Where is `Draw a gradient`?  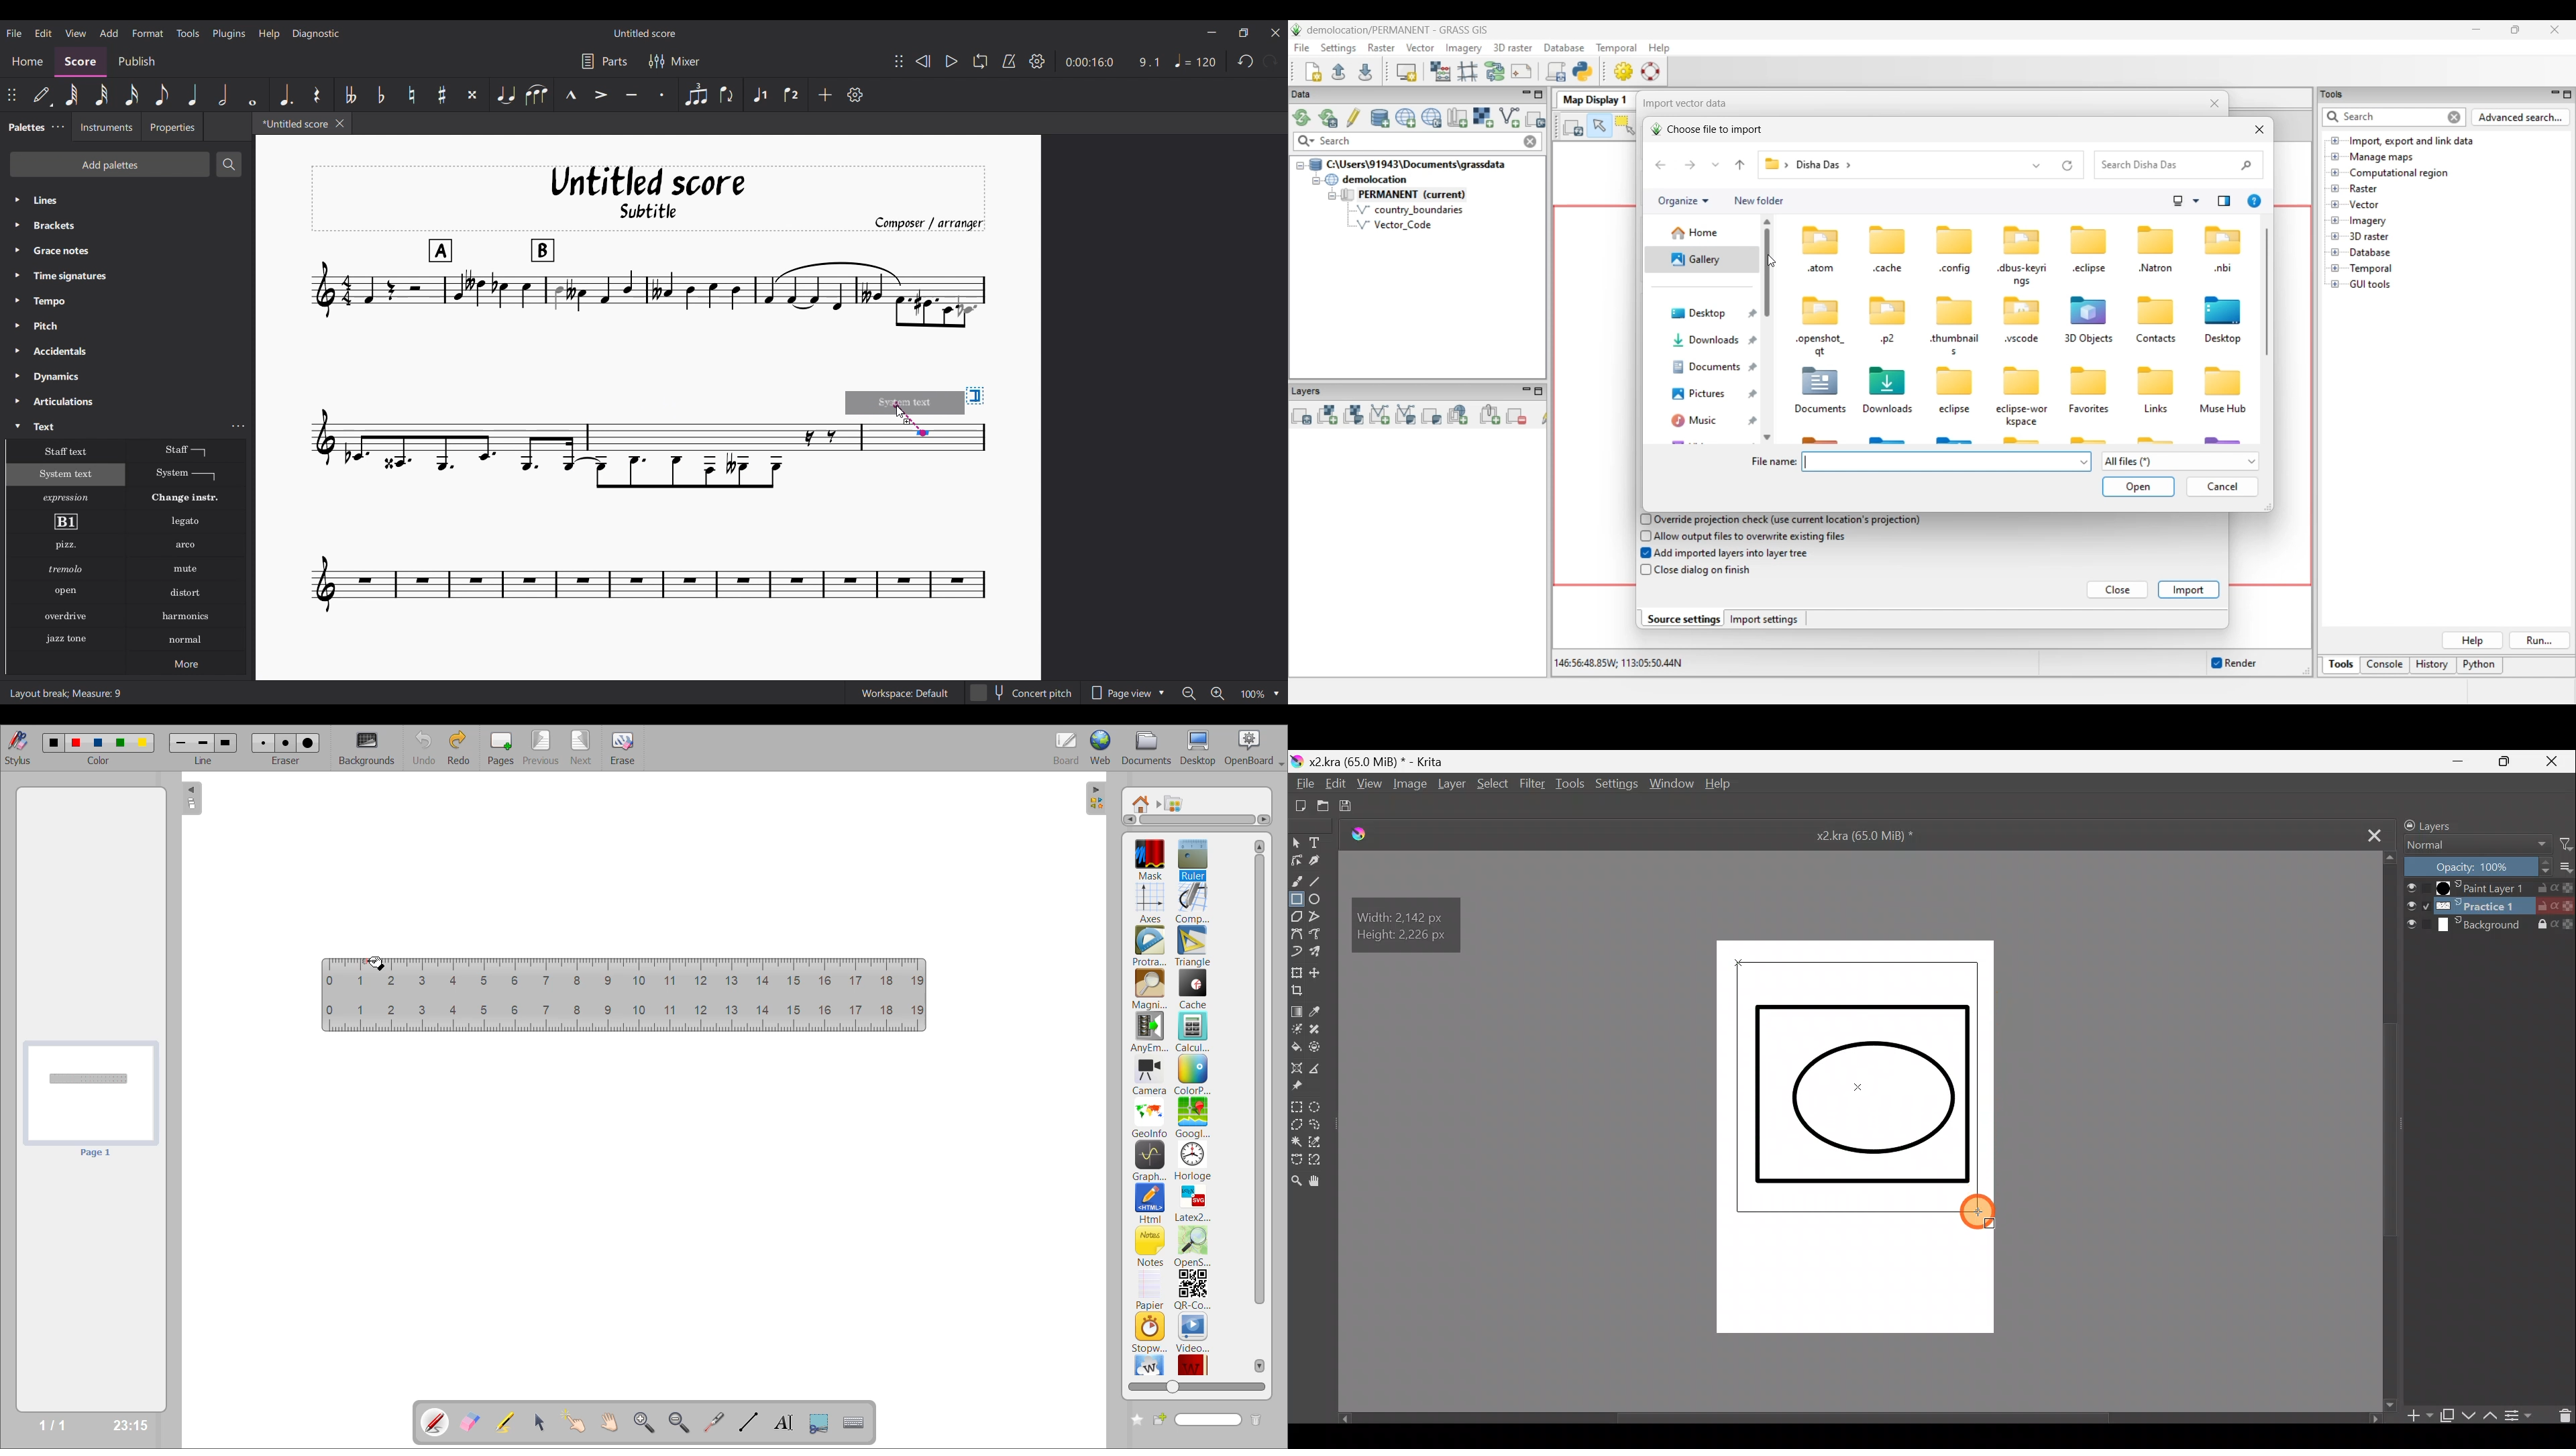 Draw a gradient is located at coordinates (1297, 1010).